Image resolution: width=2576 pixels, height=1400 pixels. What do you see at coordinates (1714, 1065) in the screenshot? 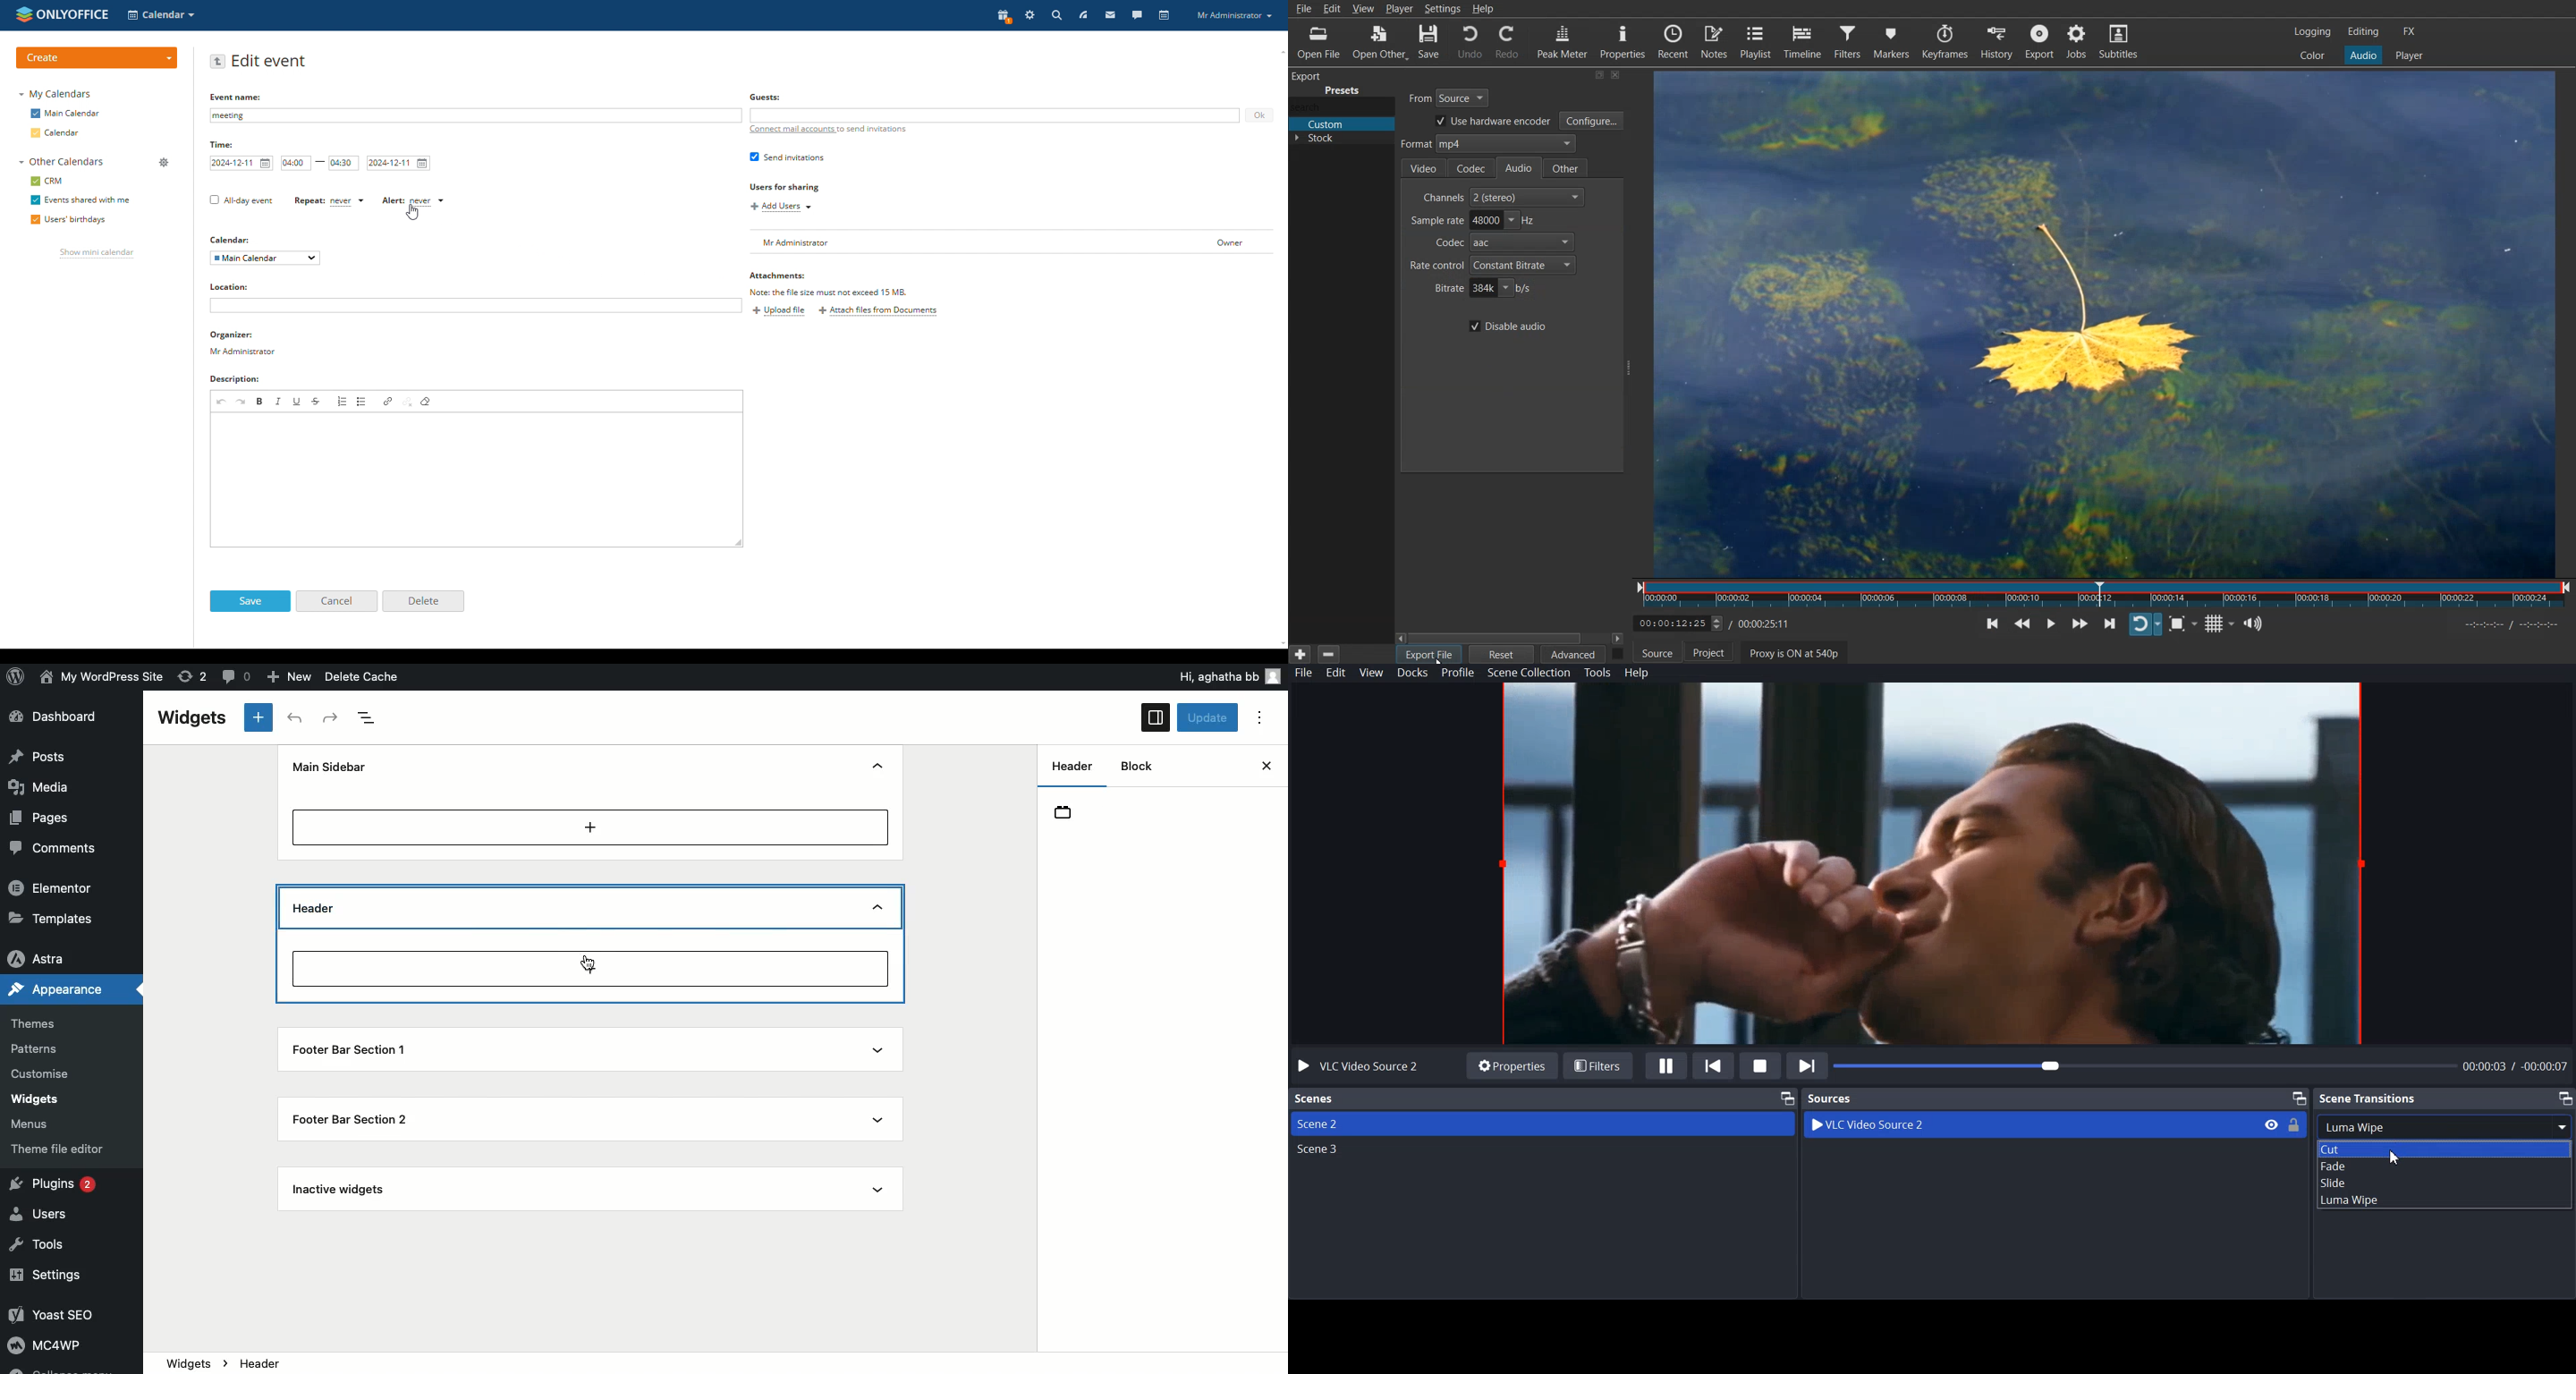
I see `Previously Playlist` at bounding box center [1714, 1065].